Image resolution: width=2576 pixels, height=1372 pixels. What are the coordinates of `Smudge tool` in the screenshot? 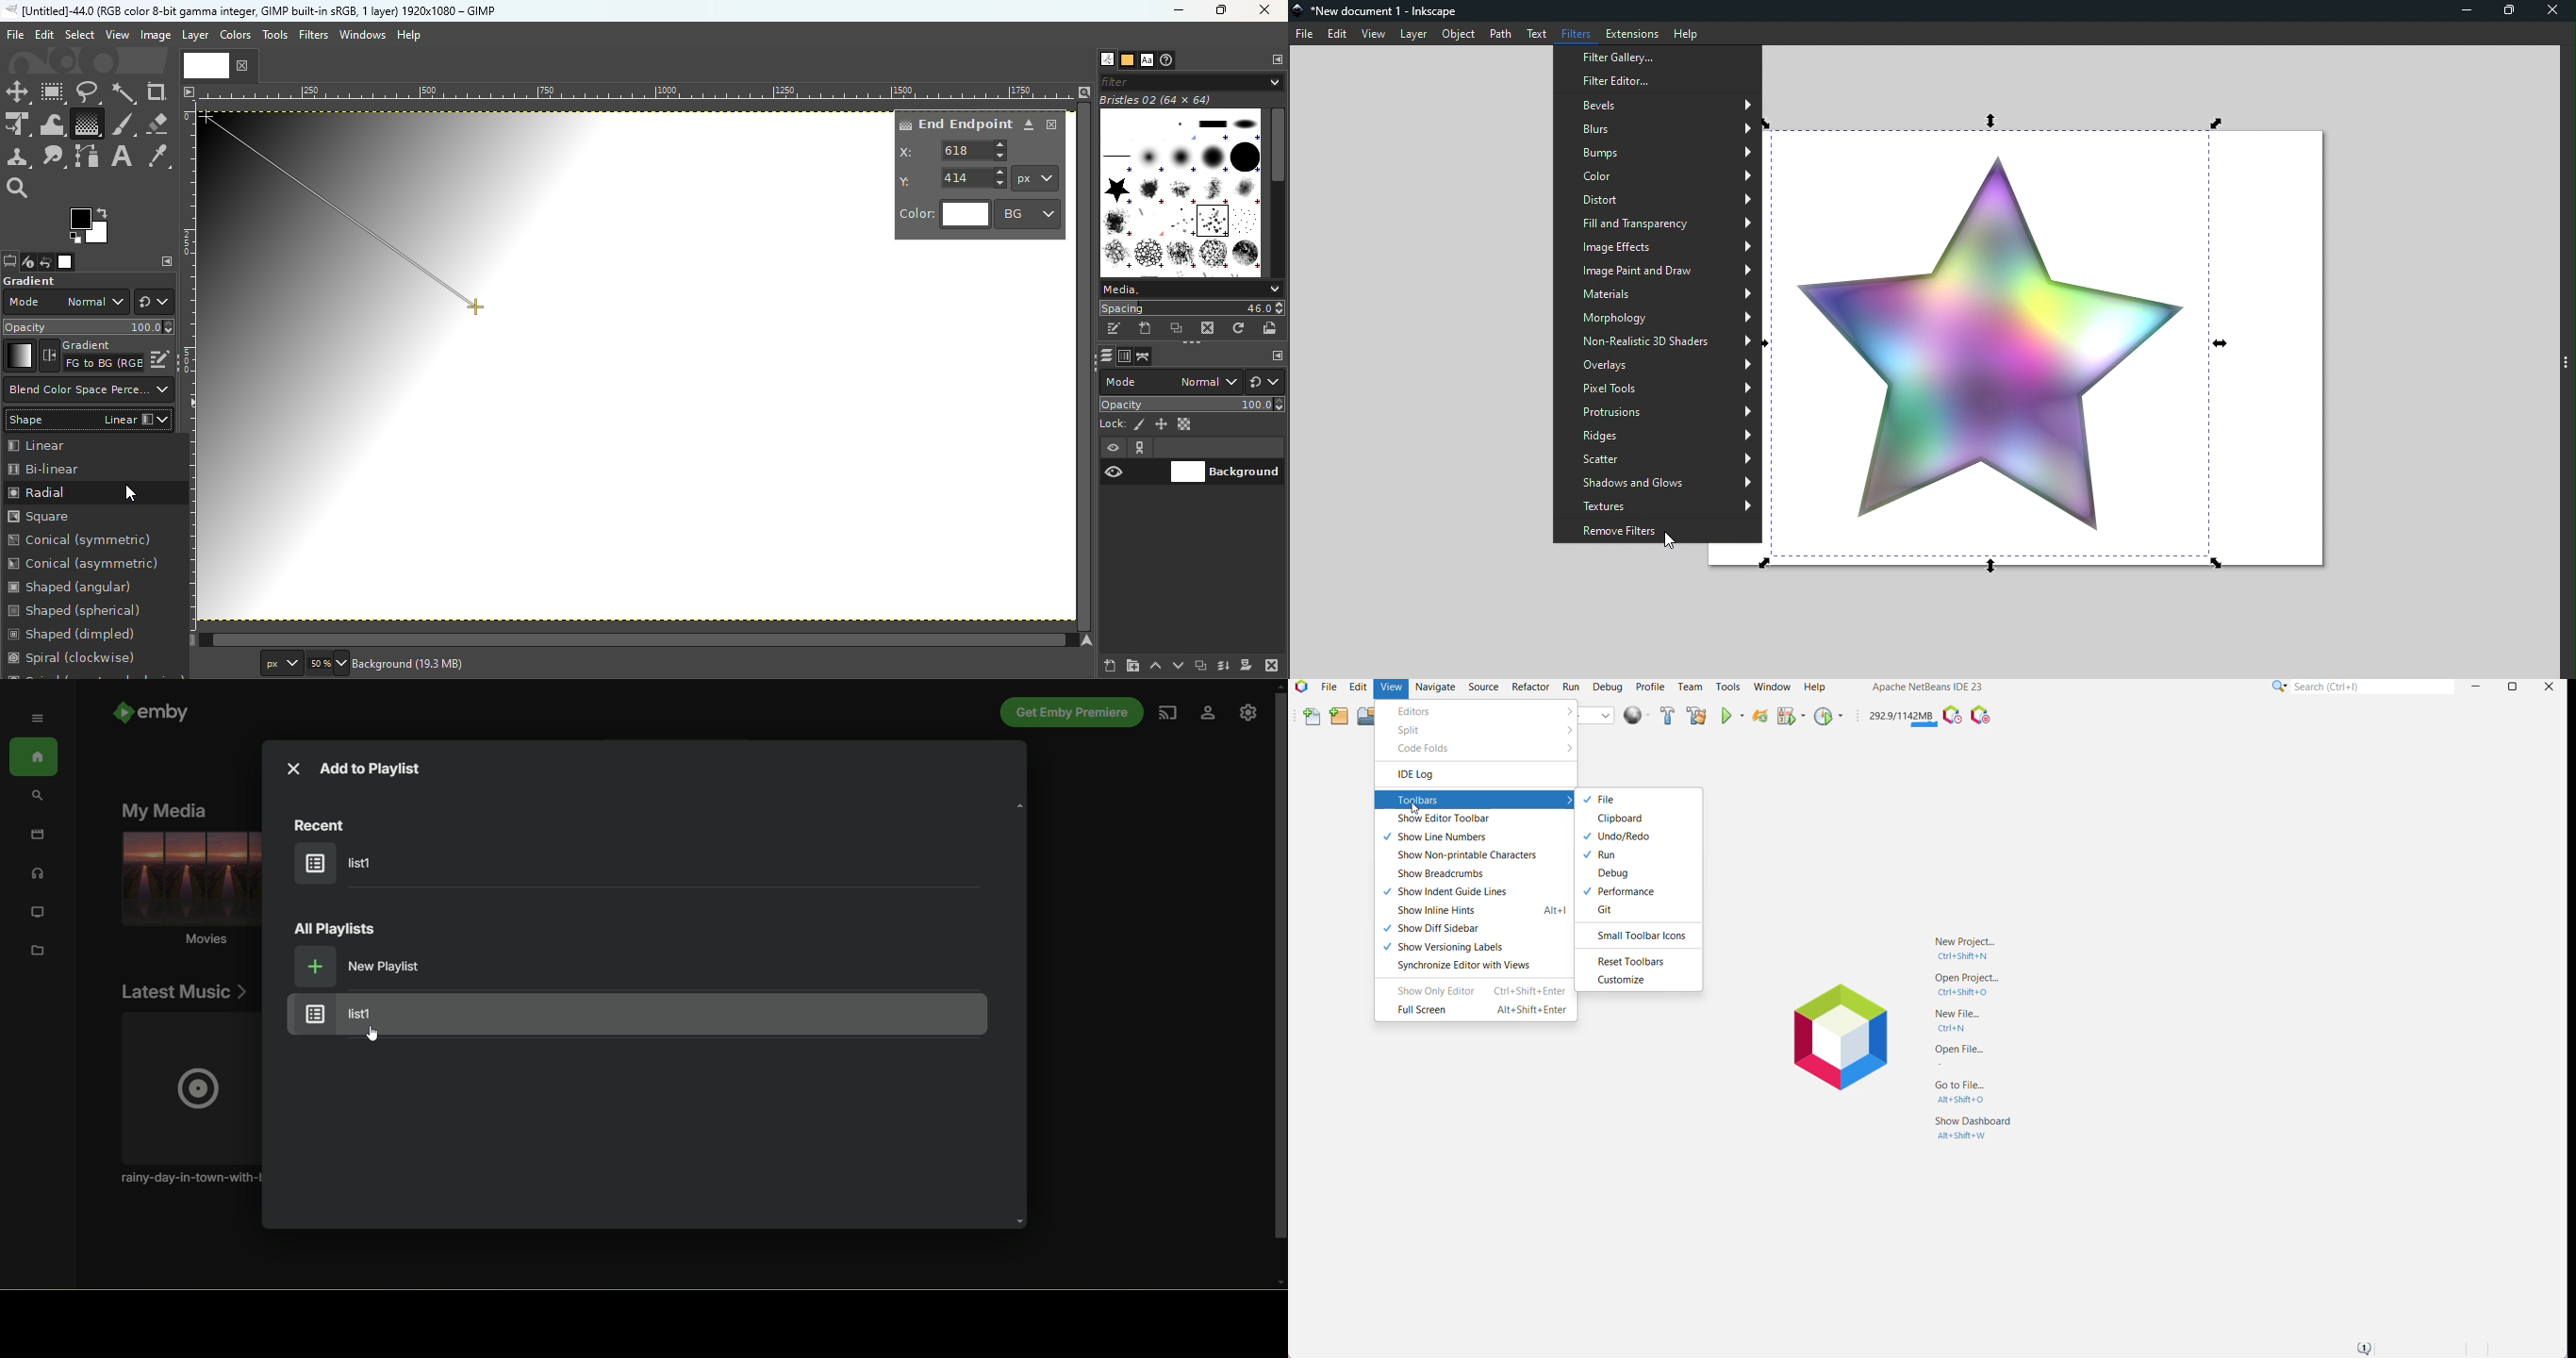 It's located at (54, 157).